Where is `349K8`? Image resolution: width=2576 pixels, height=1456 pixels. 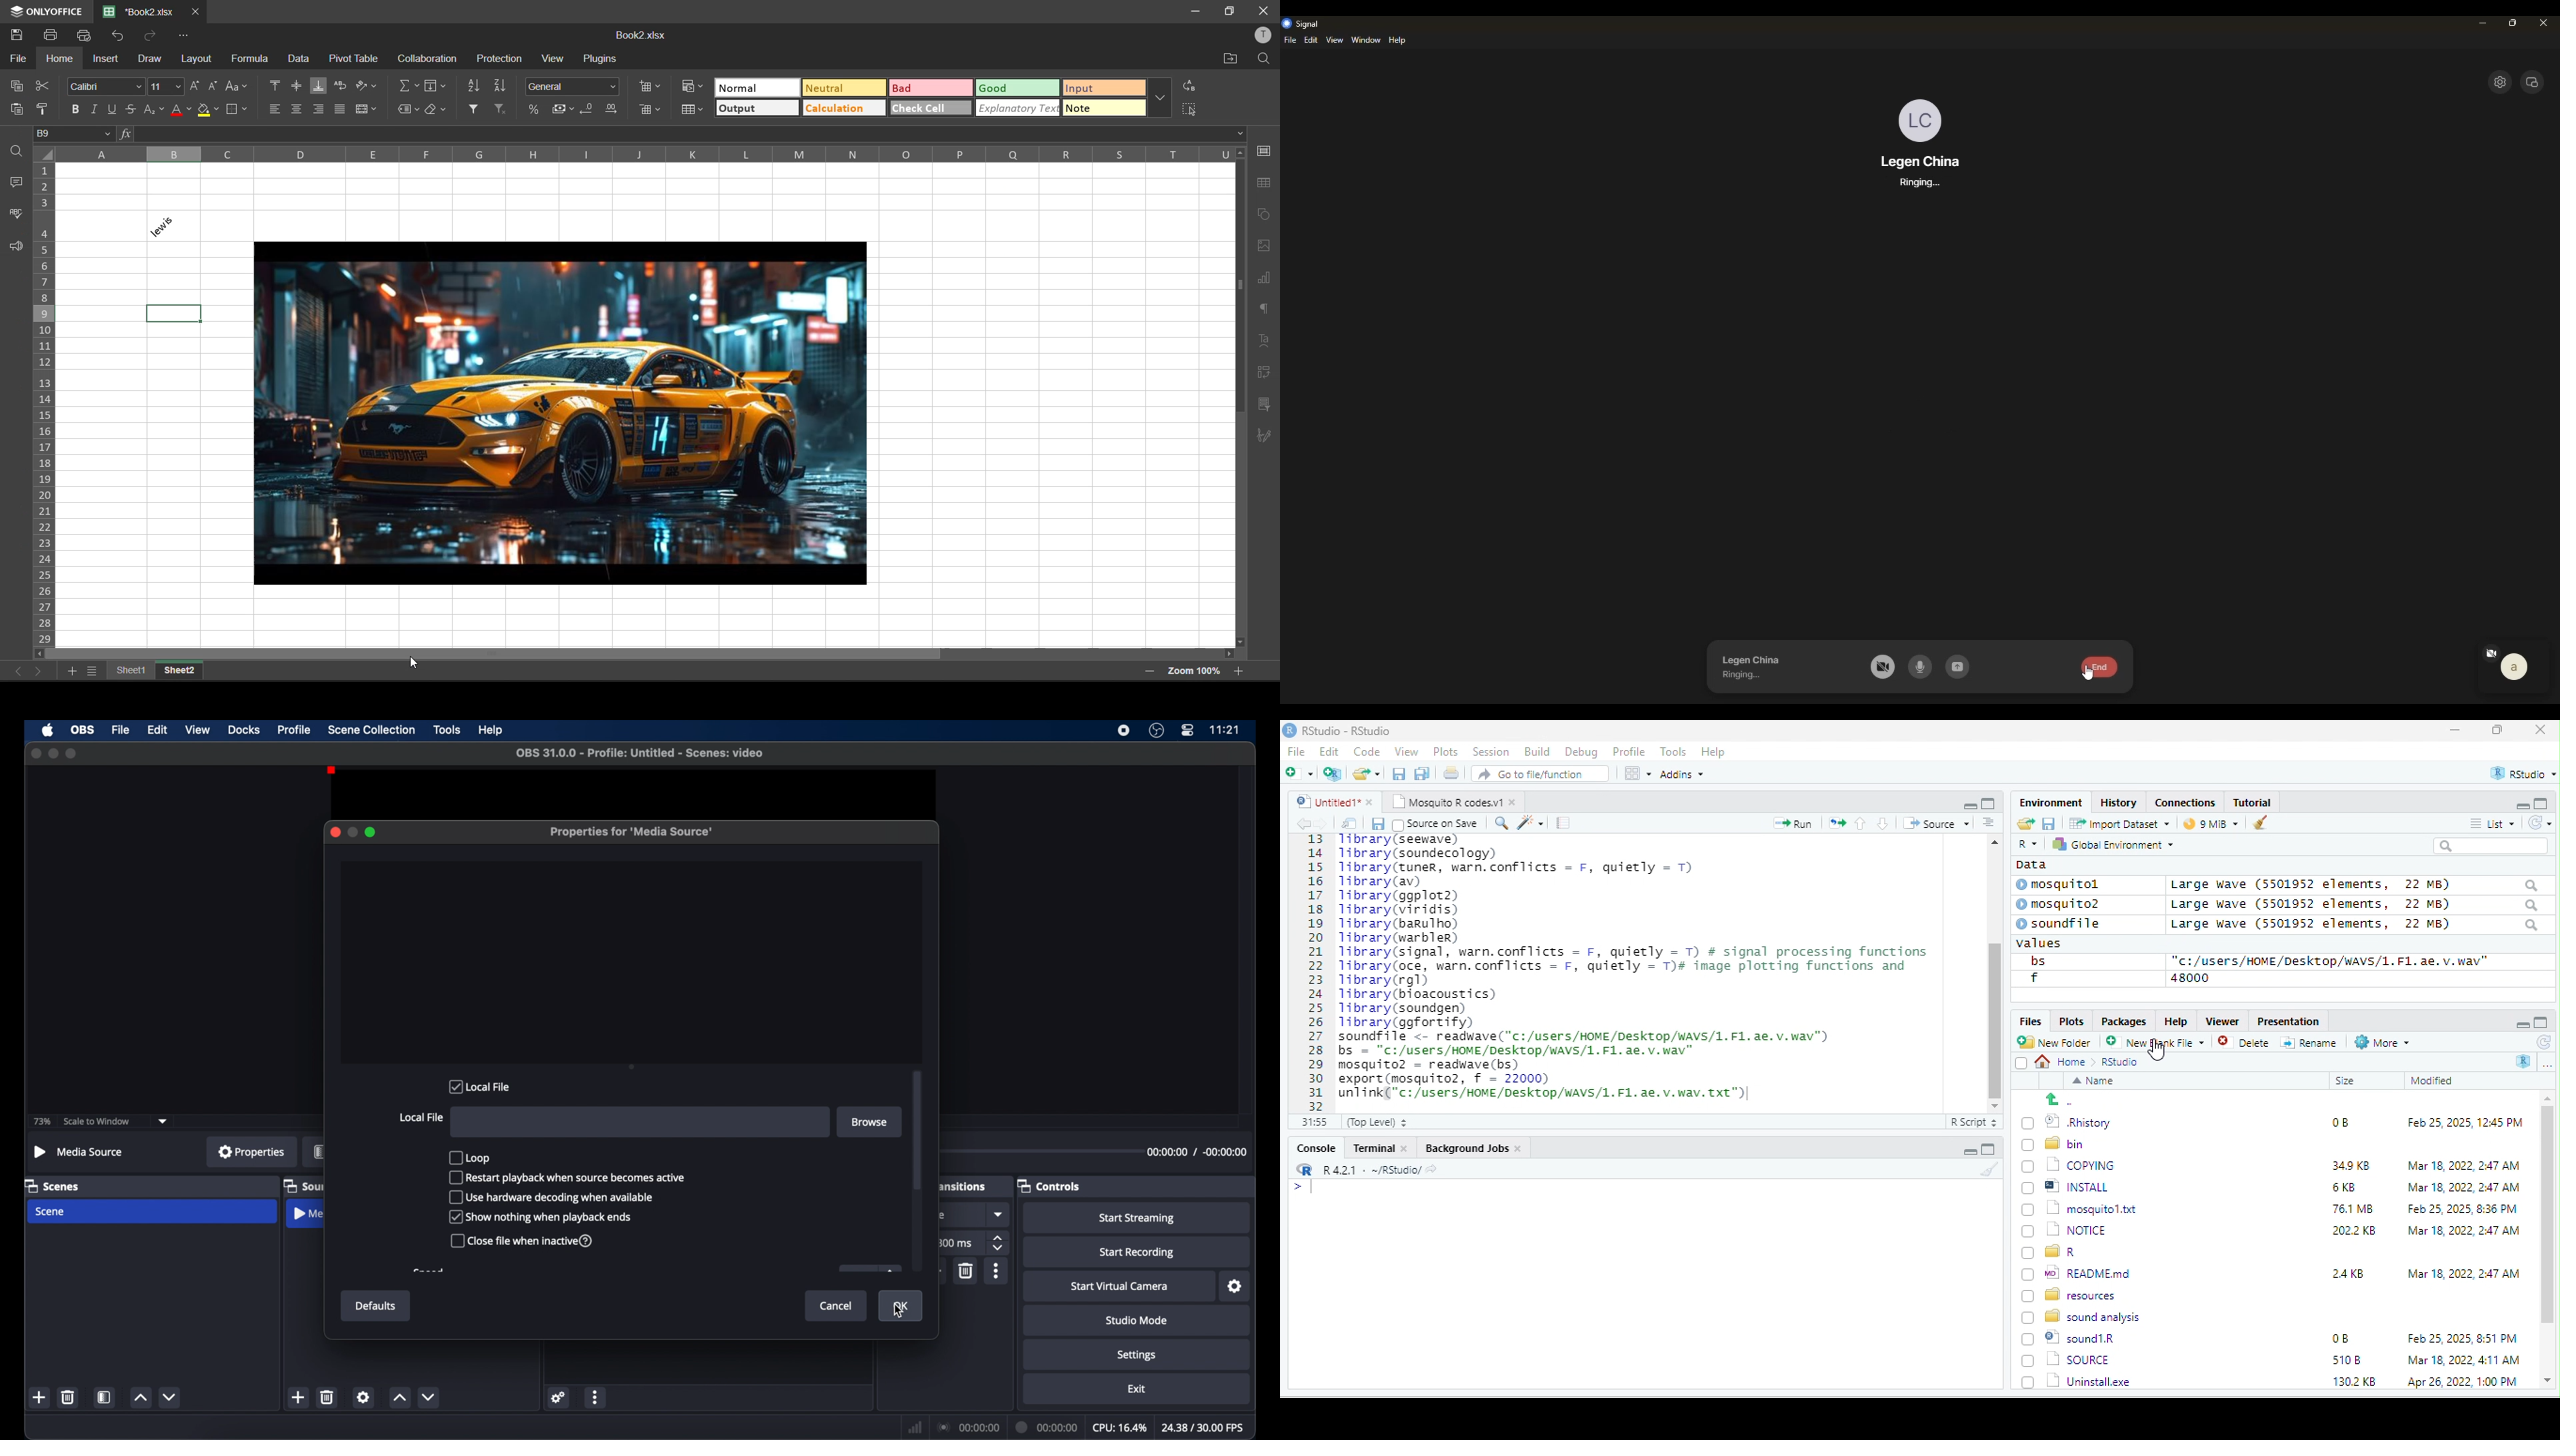 349K8 is located at coordinates (2351, 1166).